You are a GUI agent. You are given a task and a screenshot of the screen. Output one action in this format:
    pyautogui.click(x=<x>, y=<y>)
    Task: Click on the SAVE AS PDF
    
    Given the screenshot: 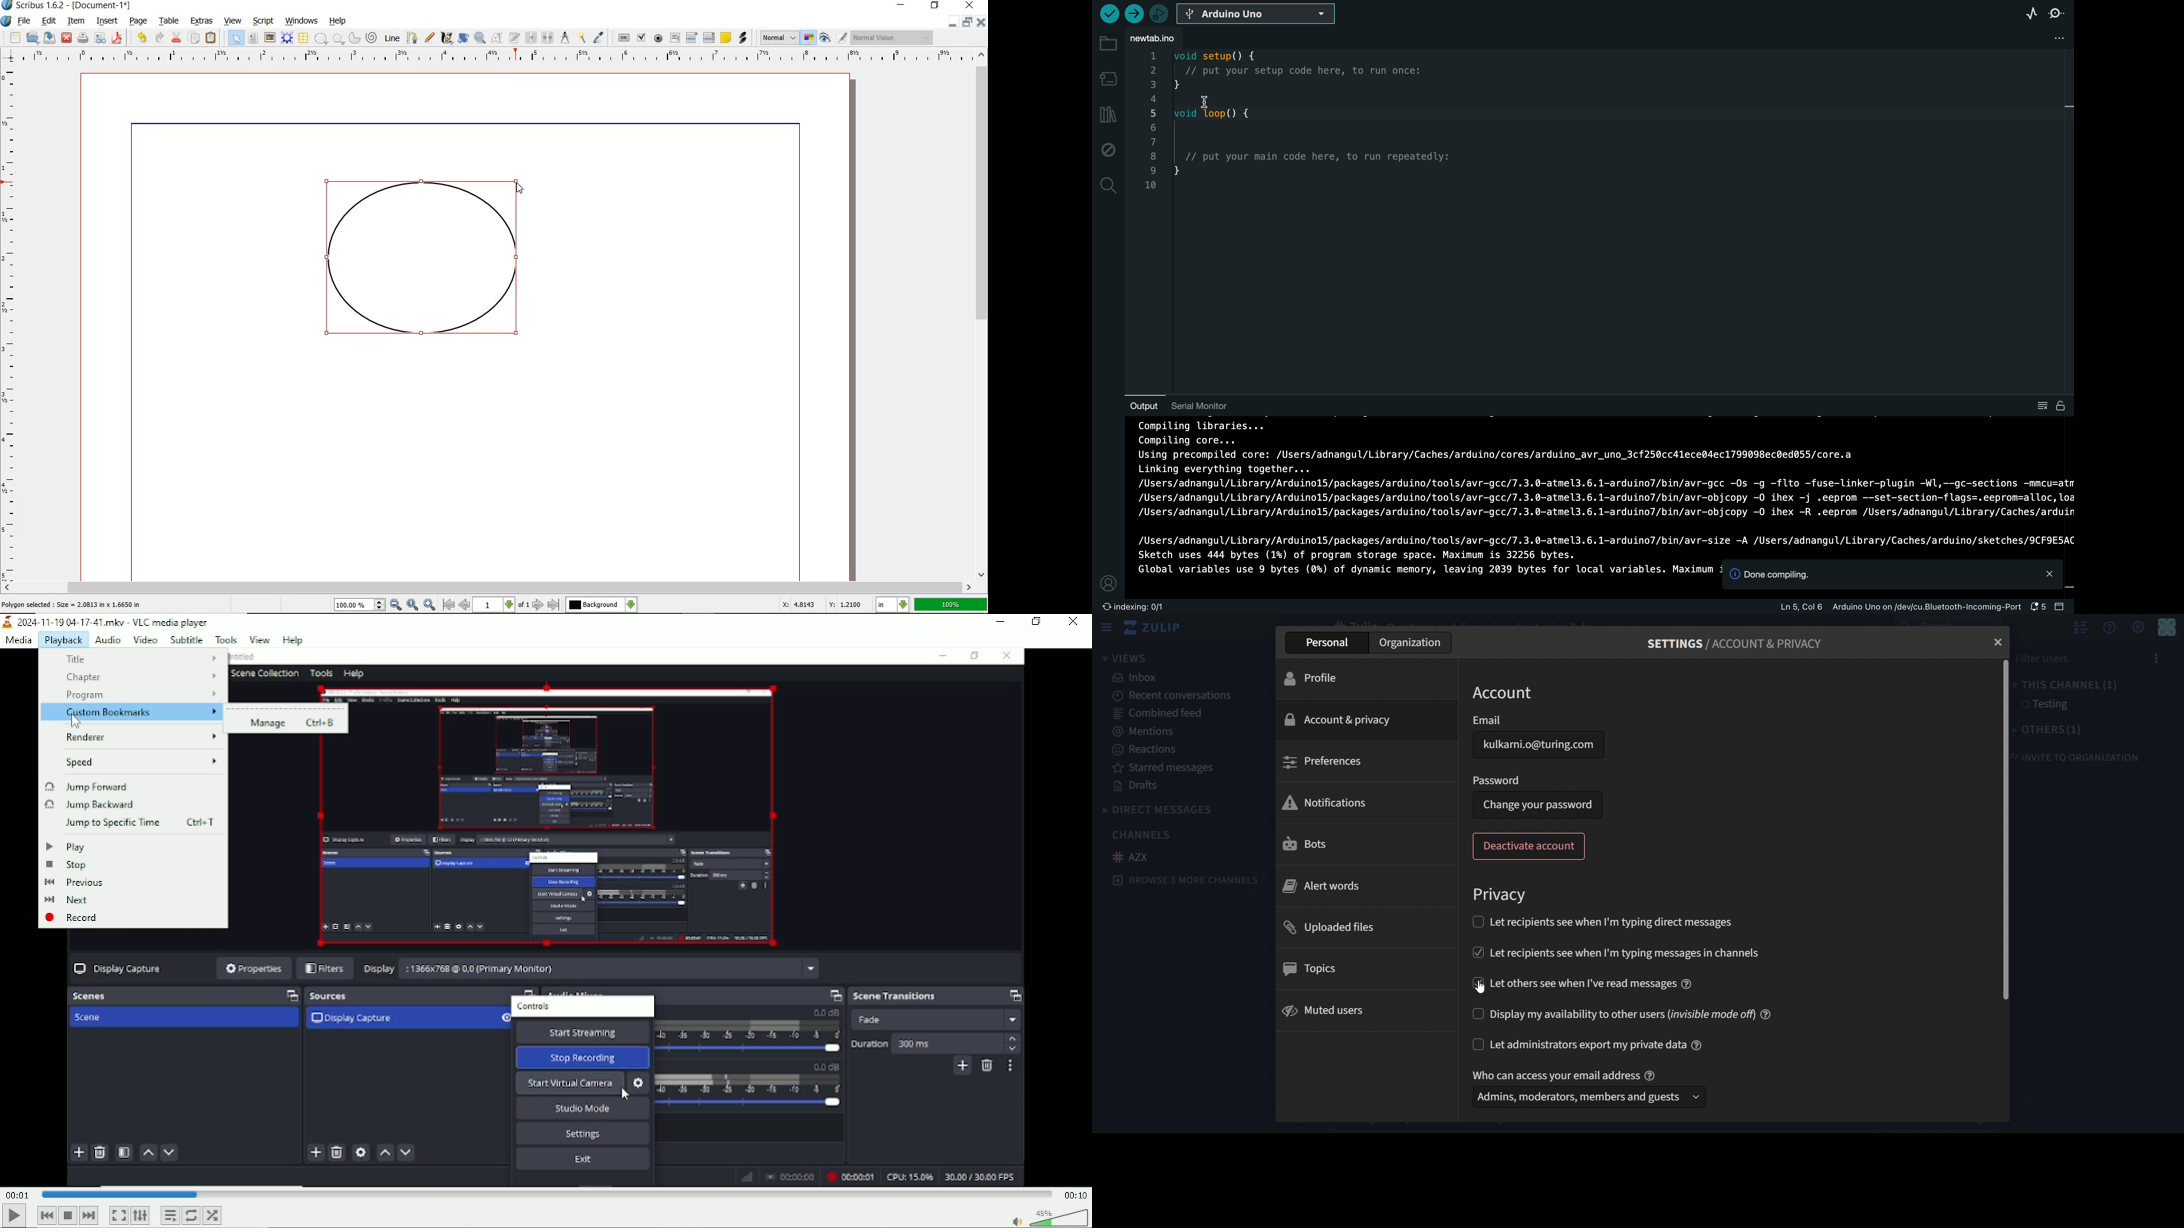 What is the action you would take?
    pyautogui.click(x=118, y=39)
    